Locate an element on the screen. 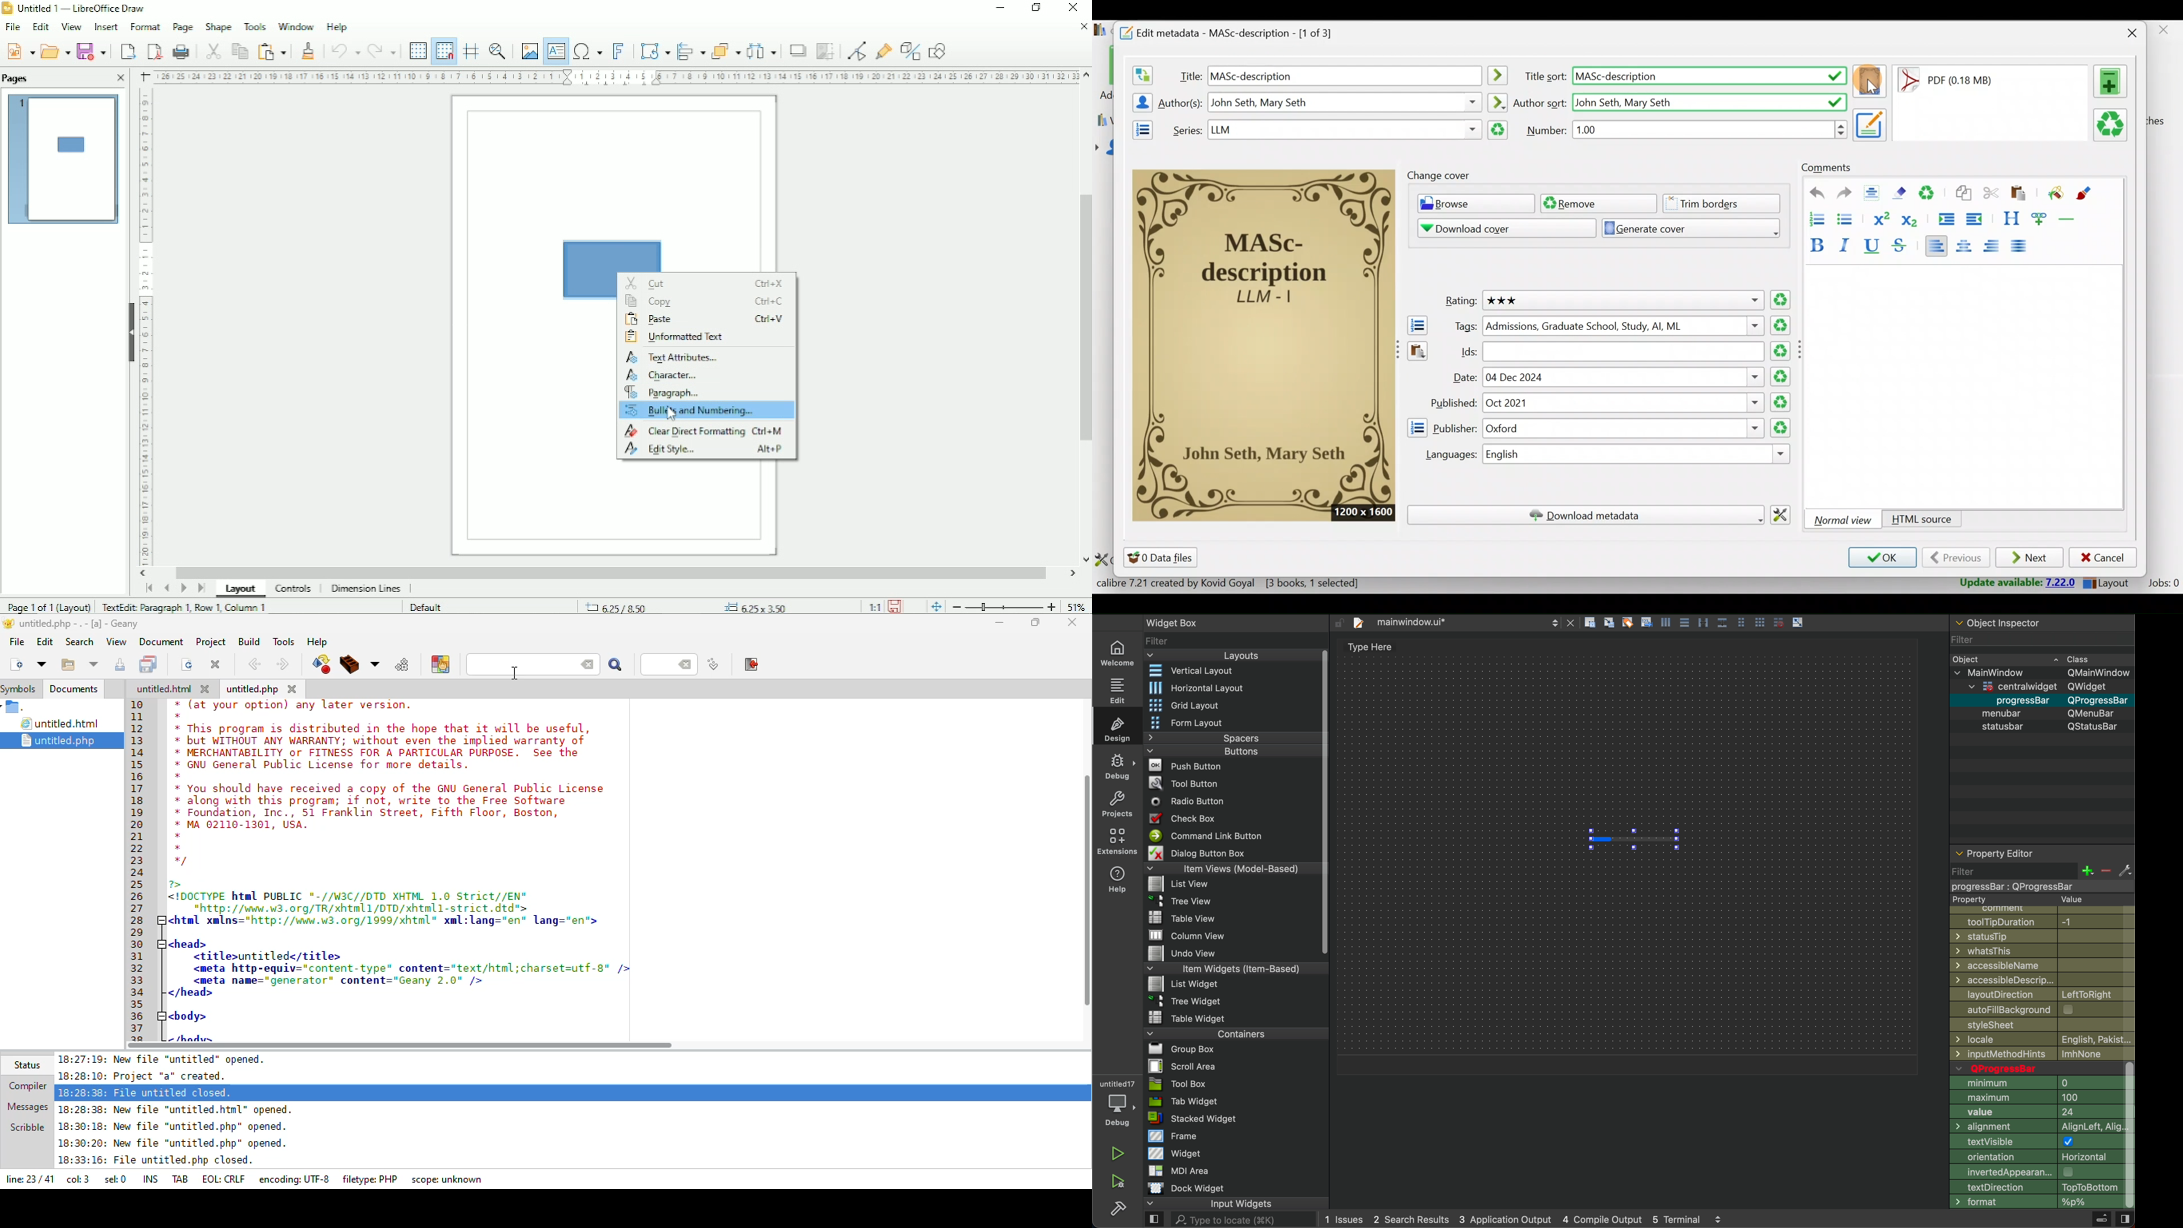 The height and width of the screenshot is (1232, 2184). MDI Area is located at coordinates (1176, 1170).